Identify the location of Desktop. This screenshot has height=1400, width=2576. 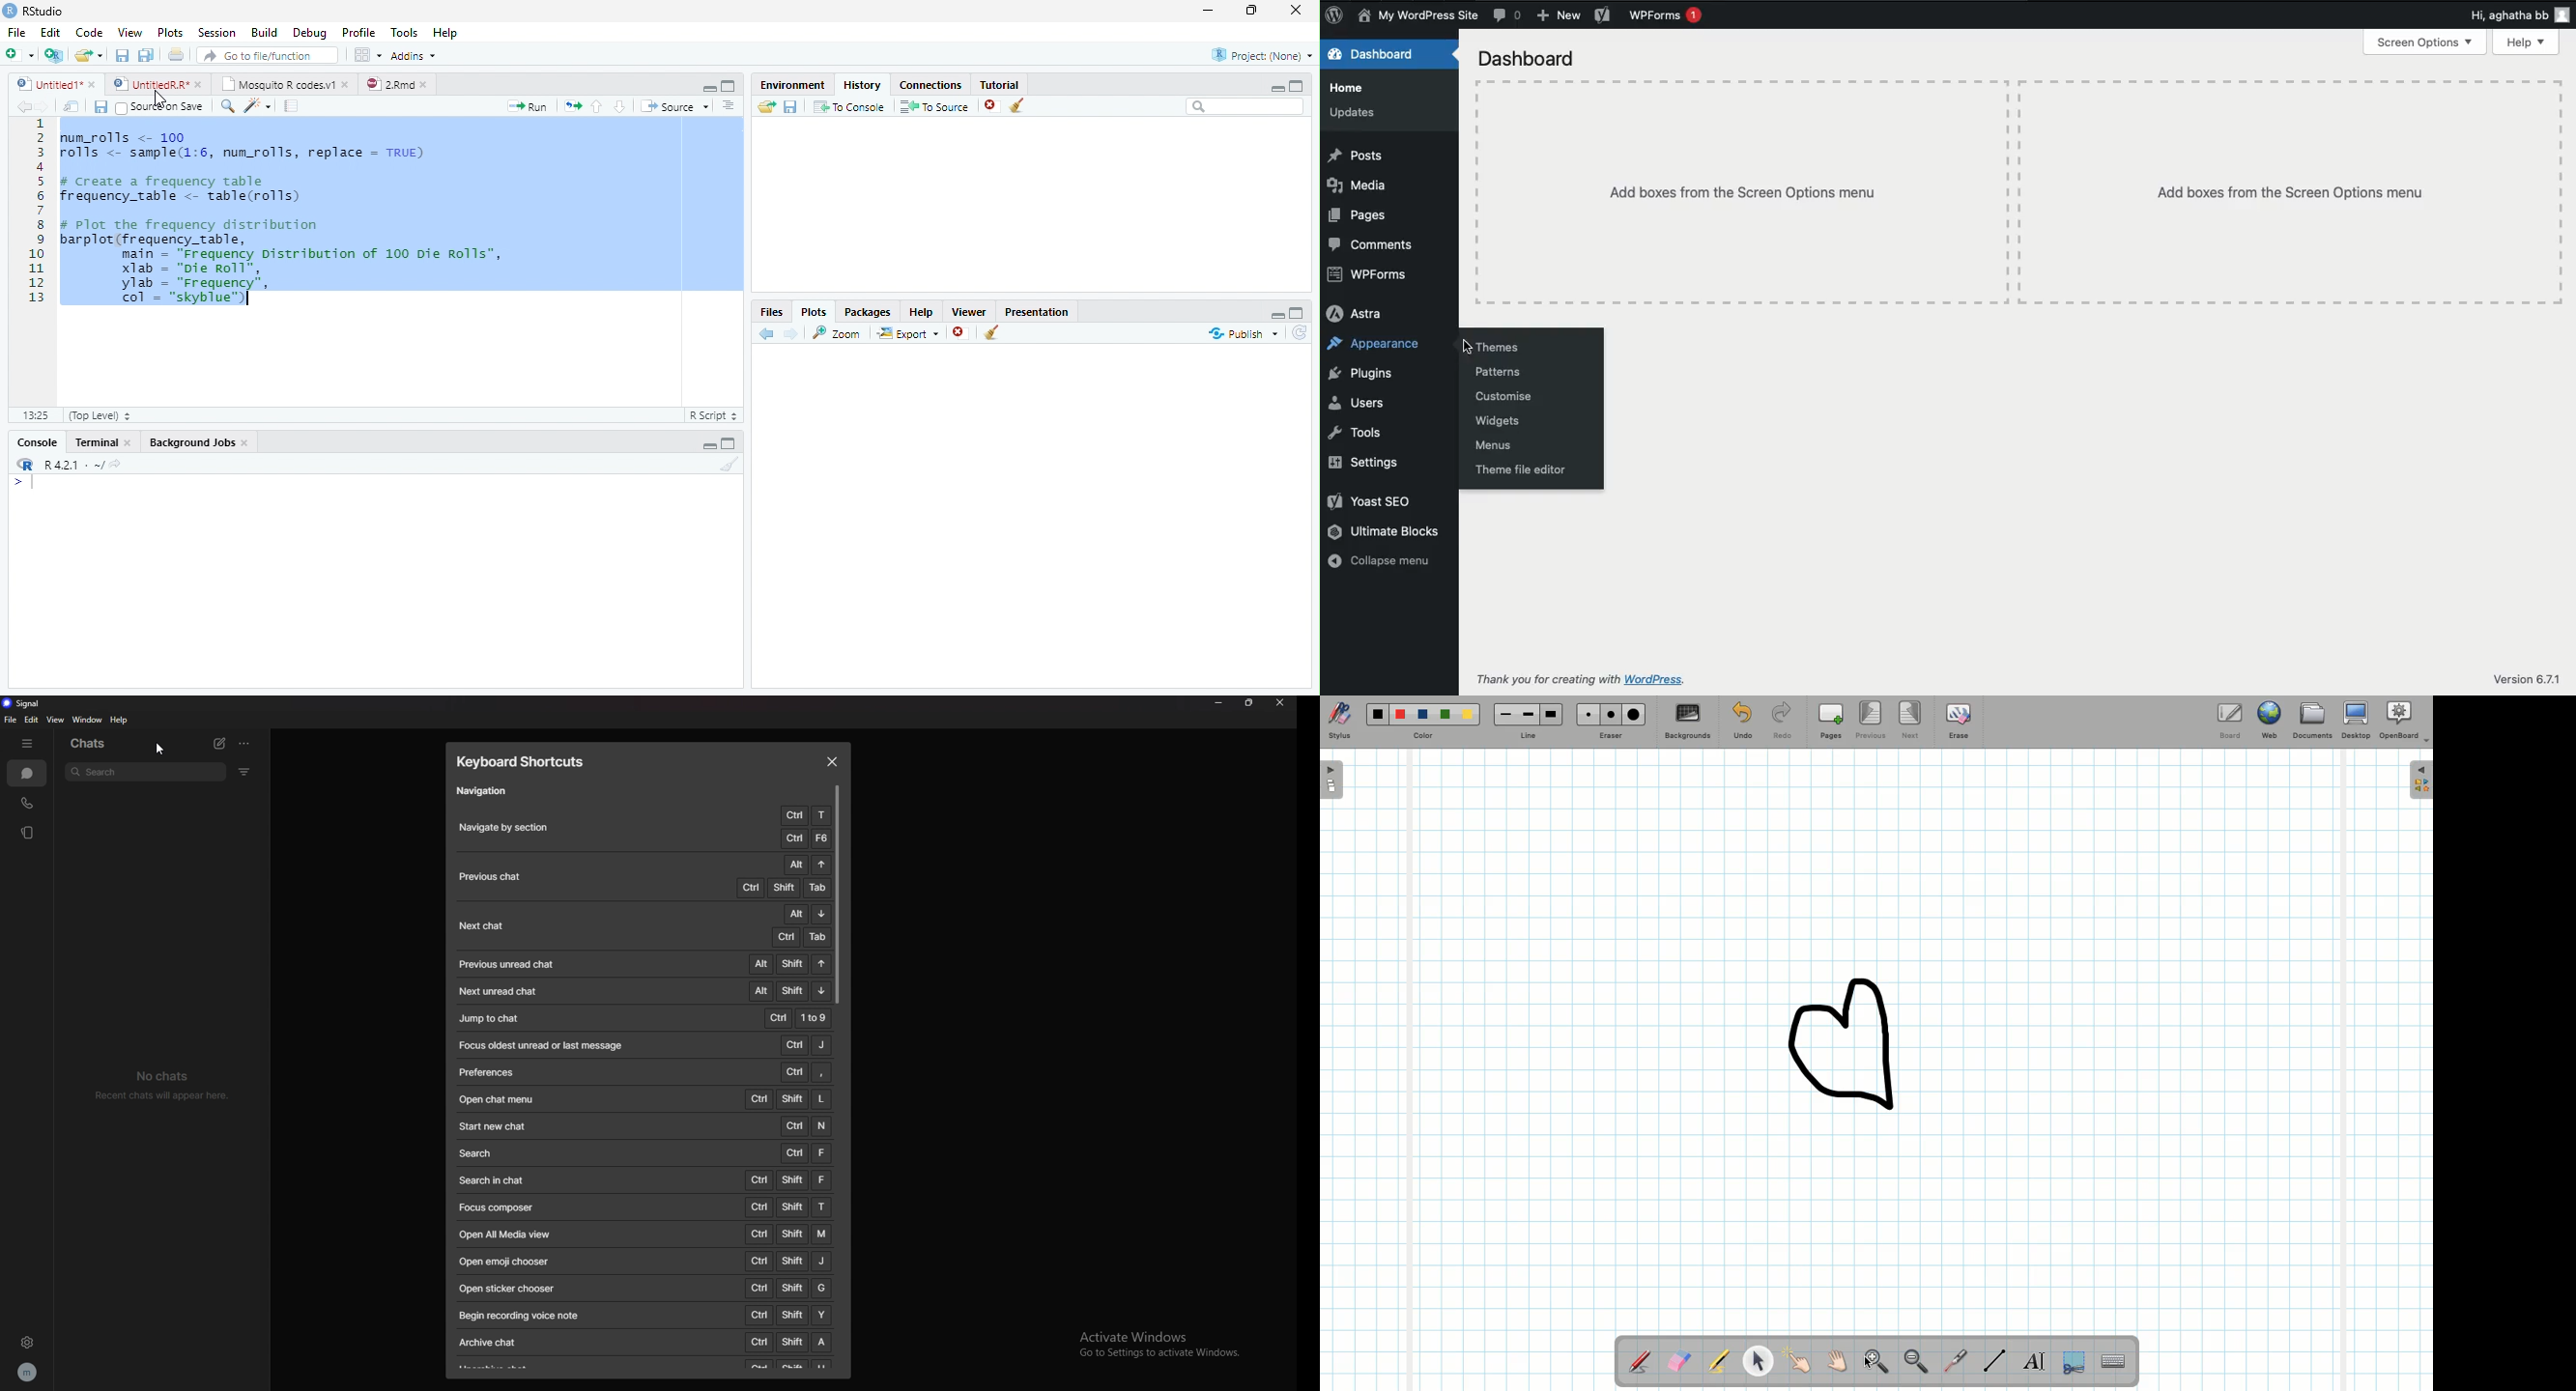
(2355, 720).